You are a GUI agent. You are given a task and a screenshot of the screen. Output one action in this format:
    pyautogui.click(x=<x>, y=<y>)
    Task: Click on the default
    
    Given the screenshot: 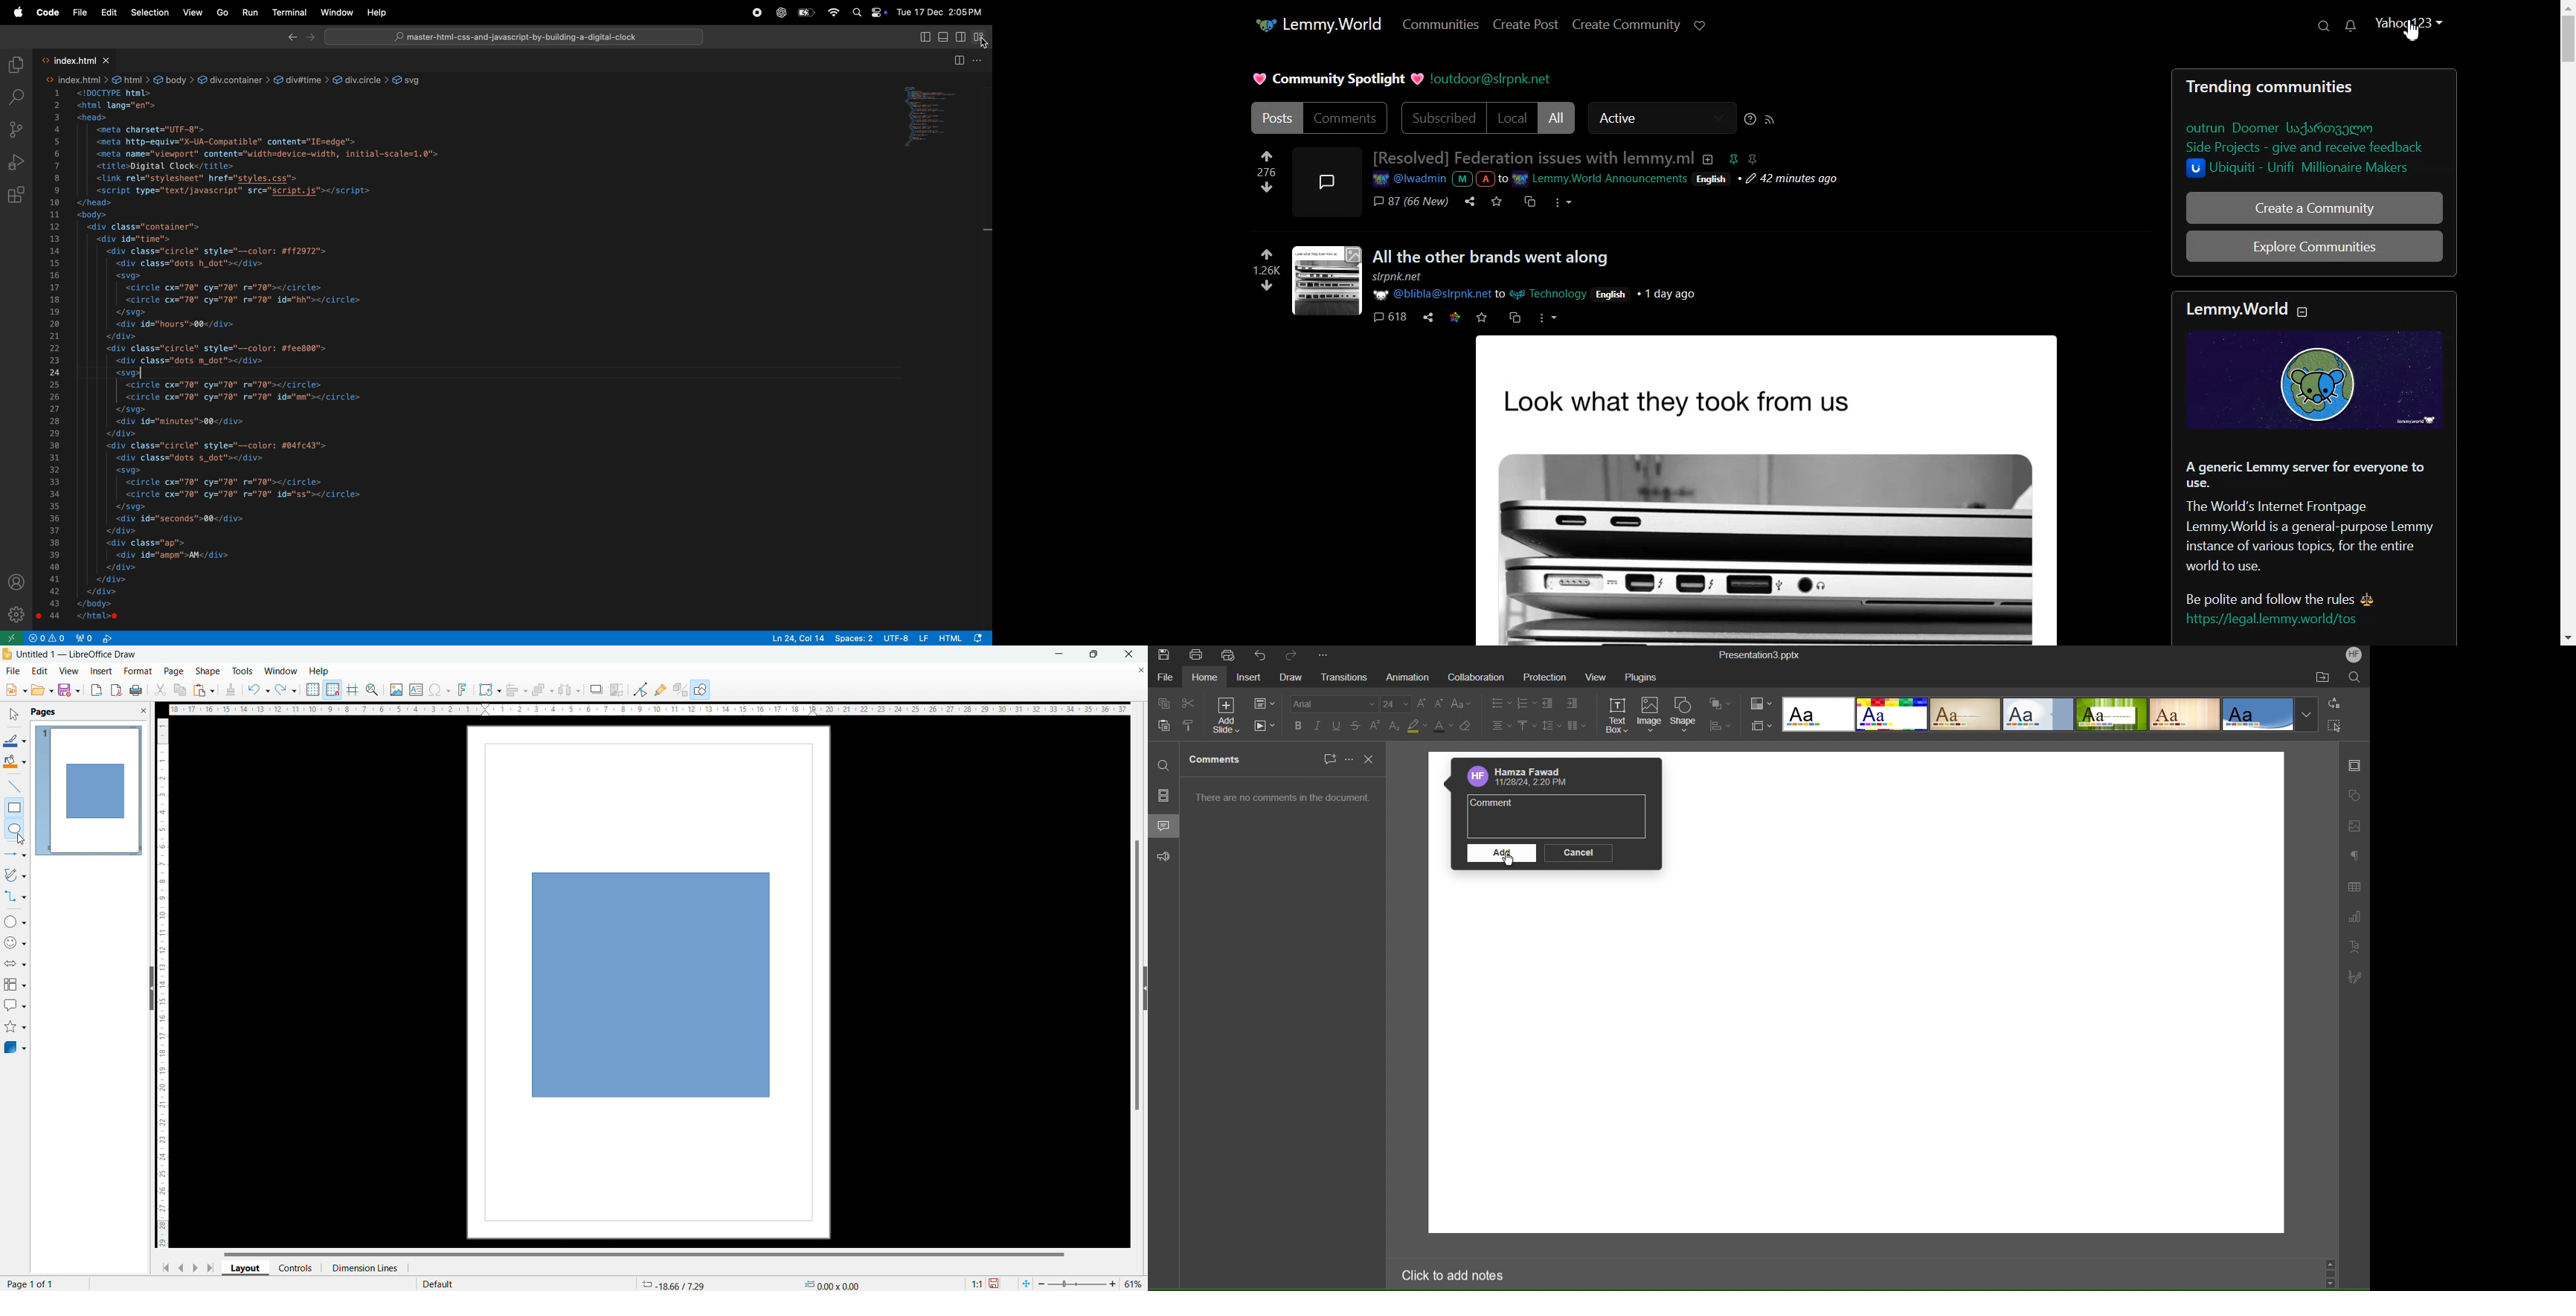 What is the action you would take?
    pyautogui.click(x=437, y=1283)
    